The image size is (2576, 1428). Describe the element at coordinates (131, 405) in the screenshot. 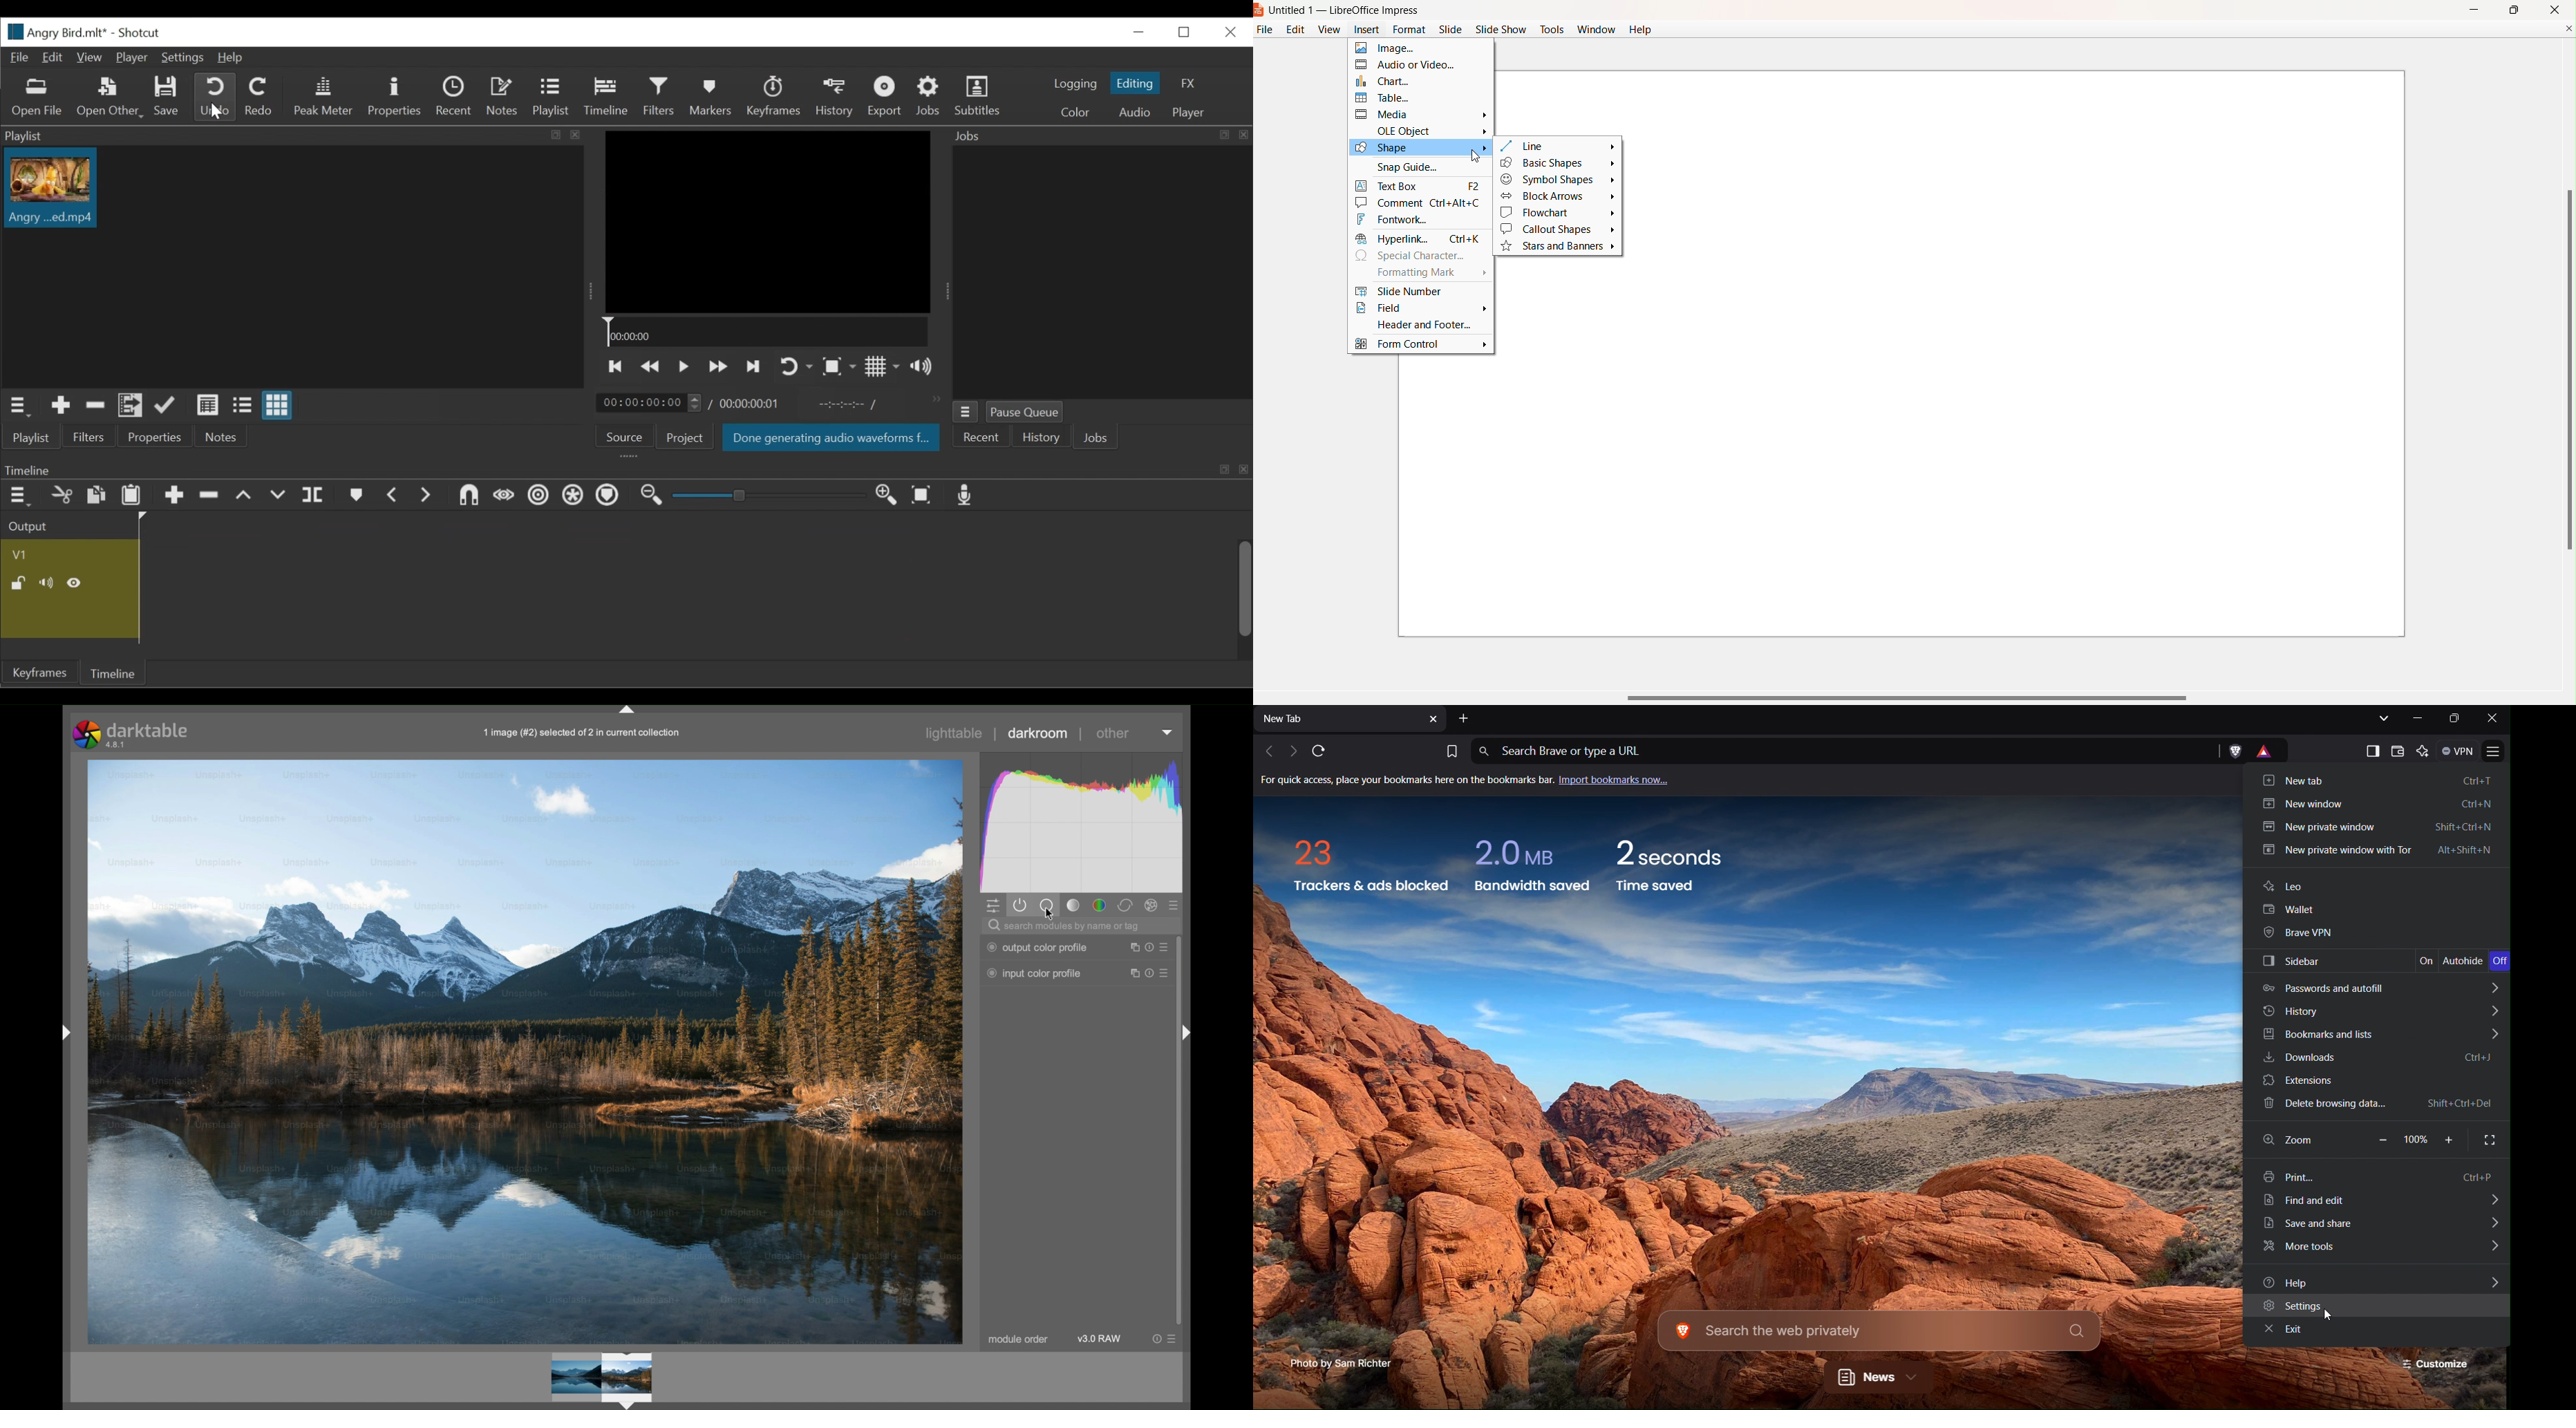

I see `Add filesto the playlist` at that location.